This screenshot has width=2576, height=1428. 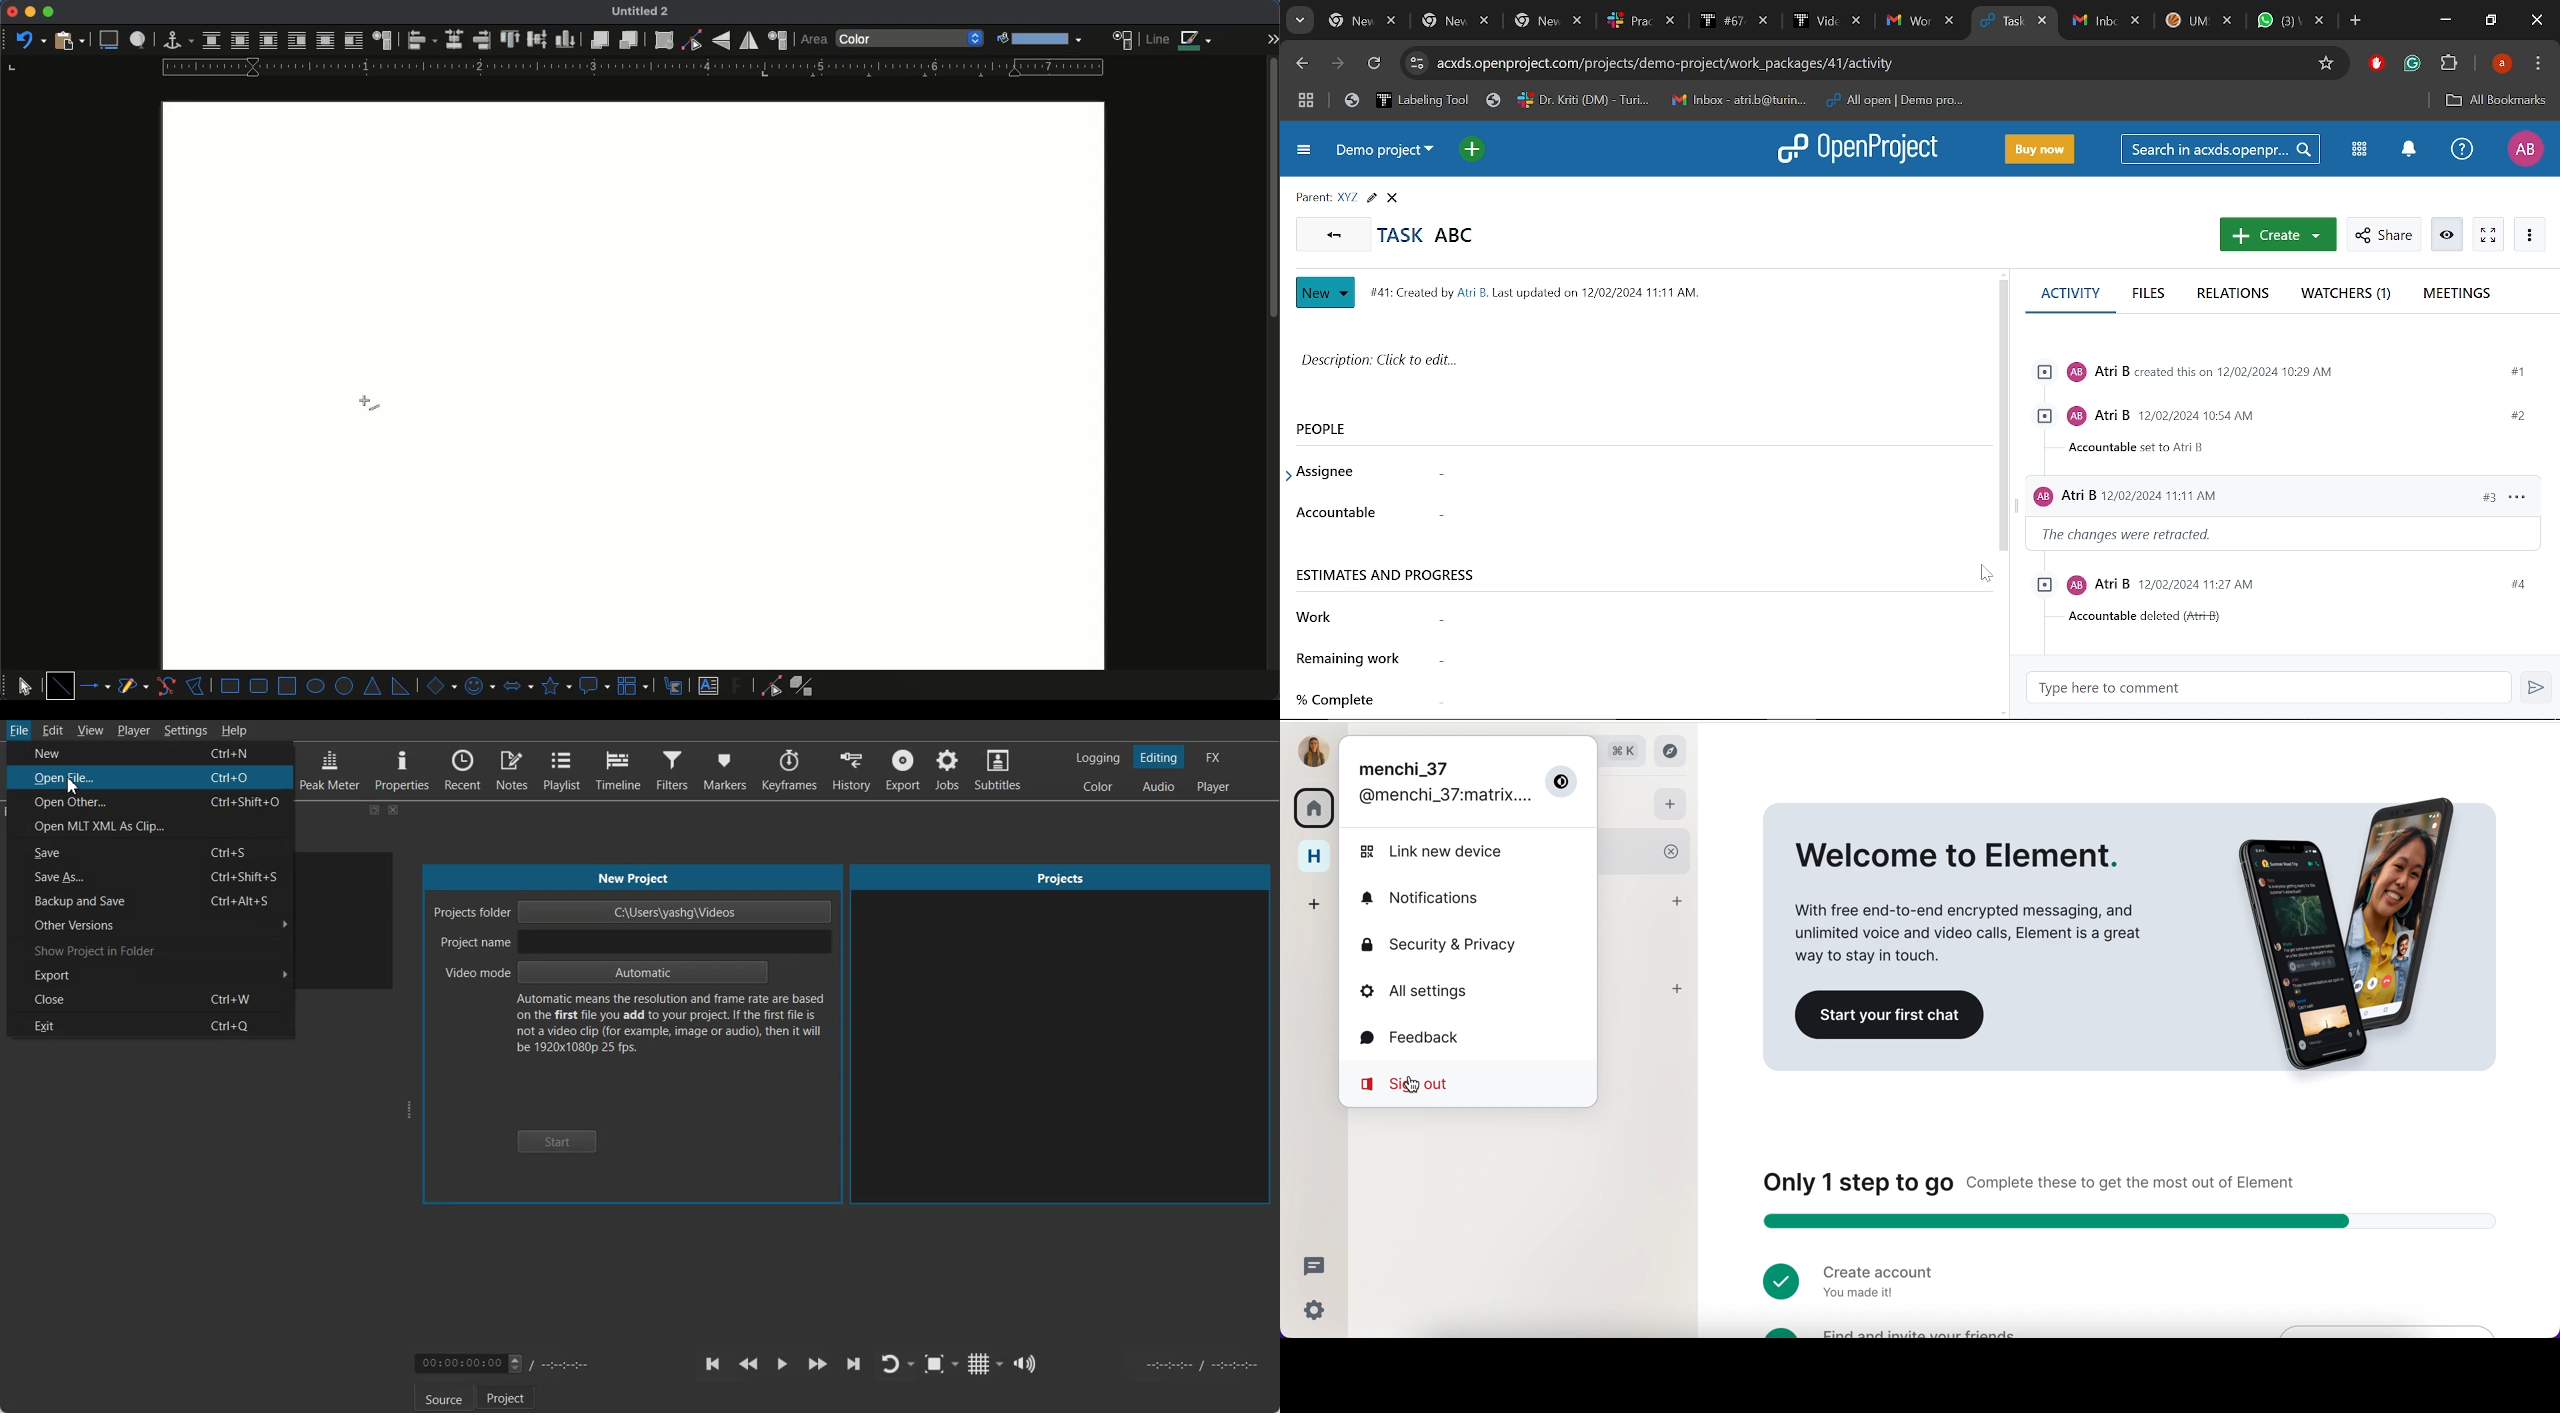 I want to click on Ctrl+O, so click(x=235, y=778).